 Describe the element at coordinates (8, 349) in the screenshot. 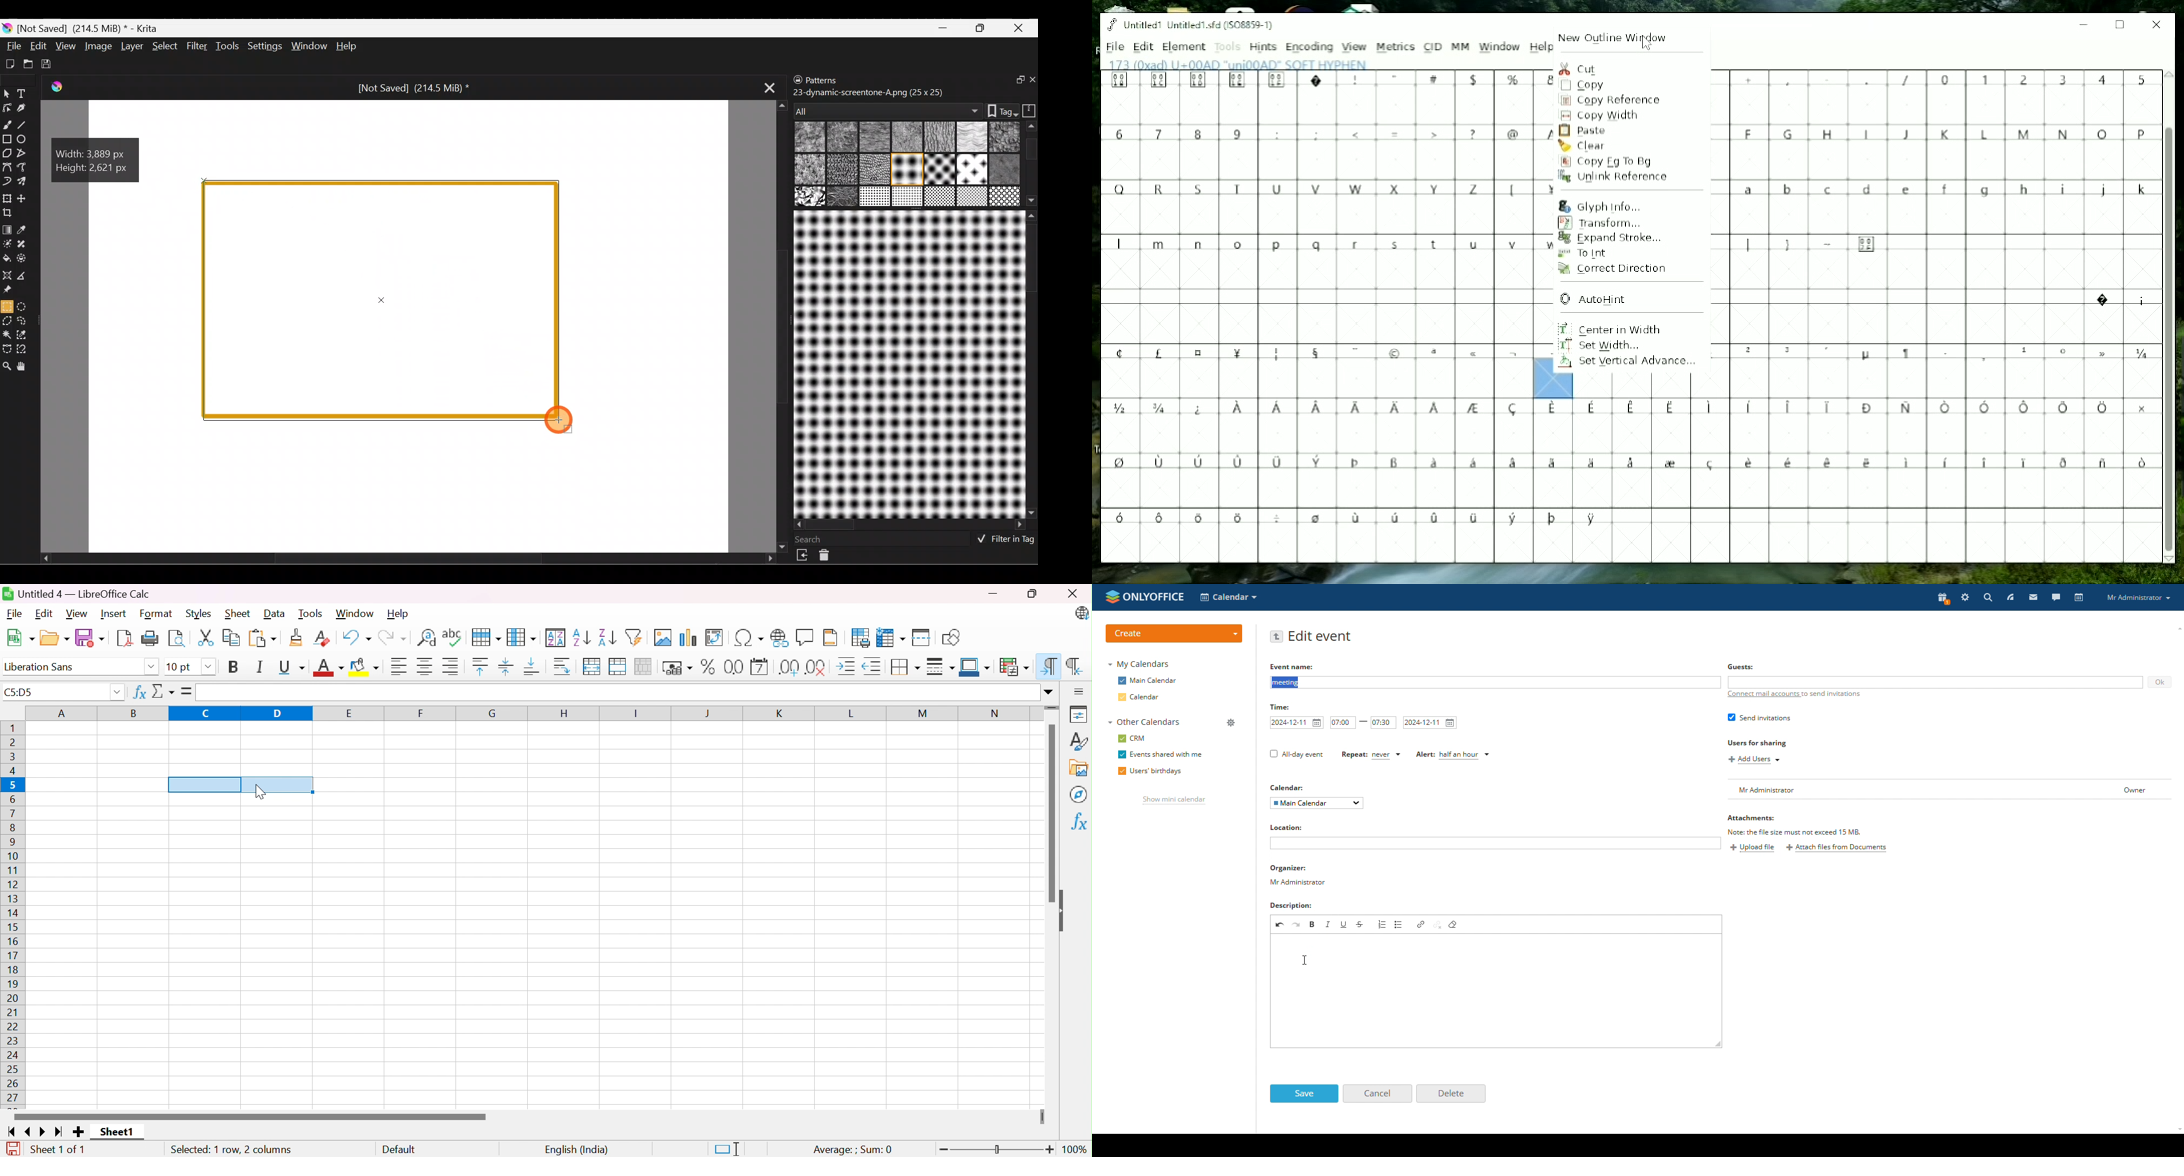

I see `Bezier curve selection tool` at that location.